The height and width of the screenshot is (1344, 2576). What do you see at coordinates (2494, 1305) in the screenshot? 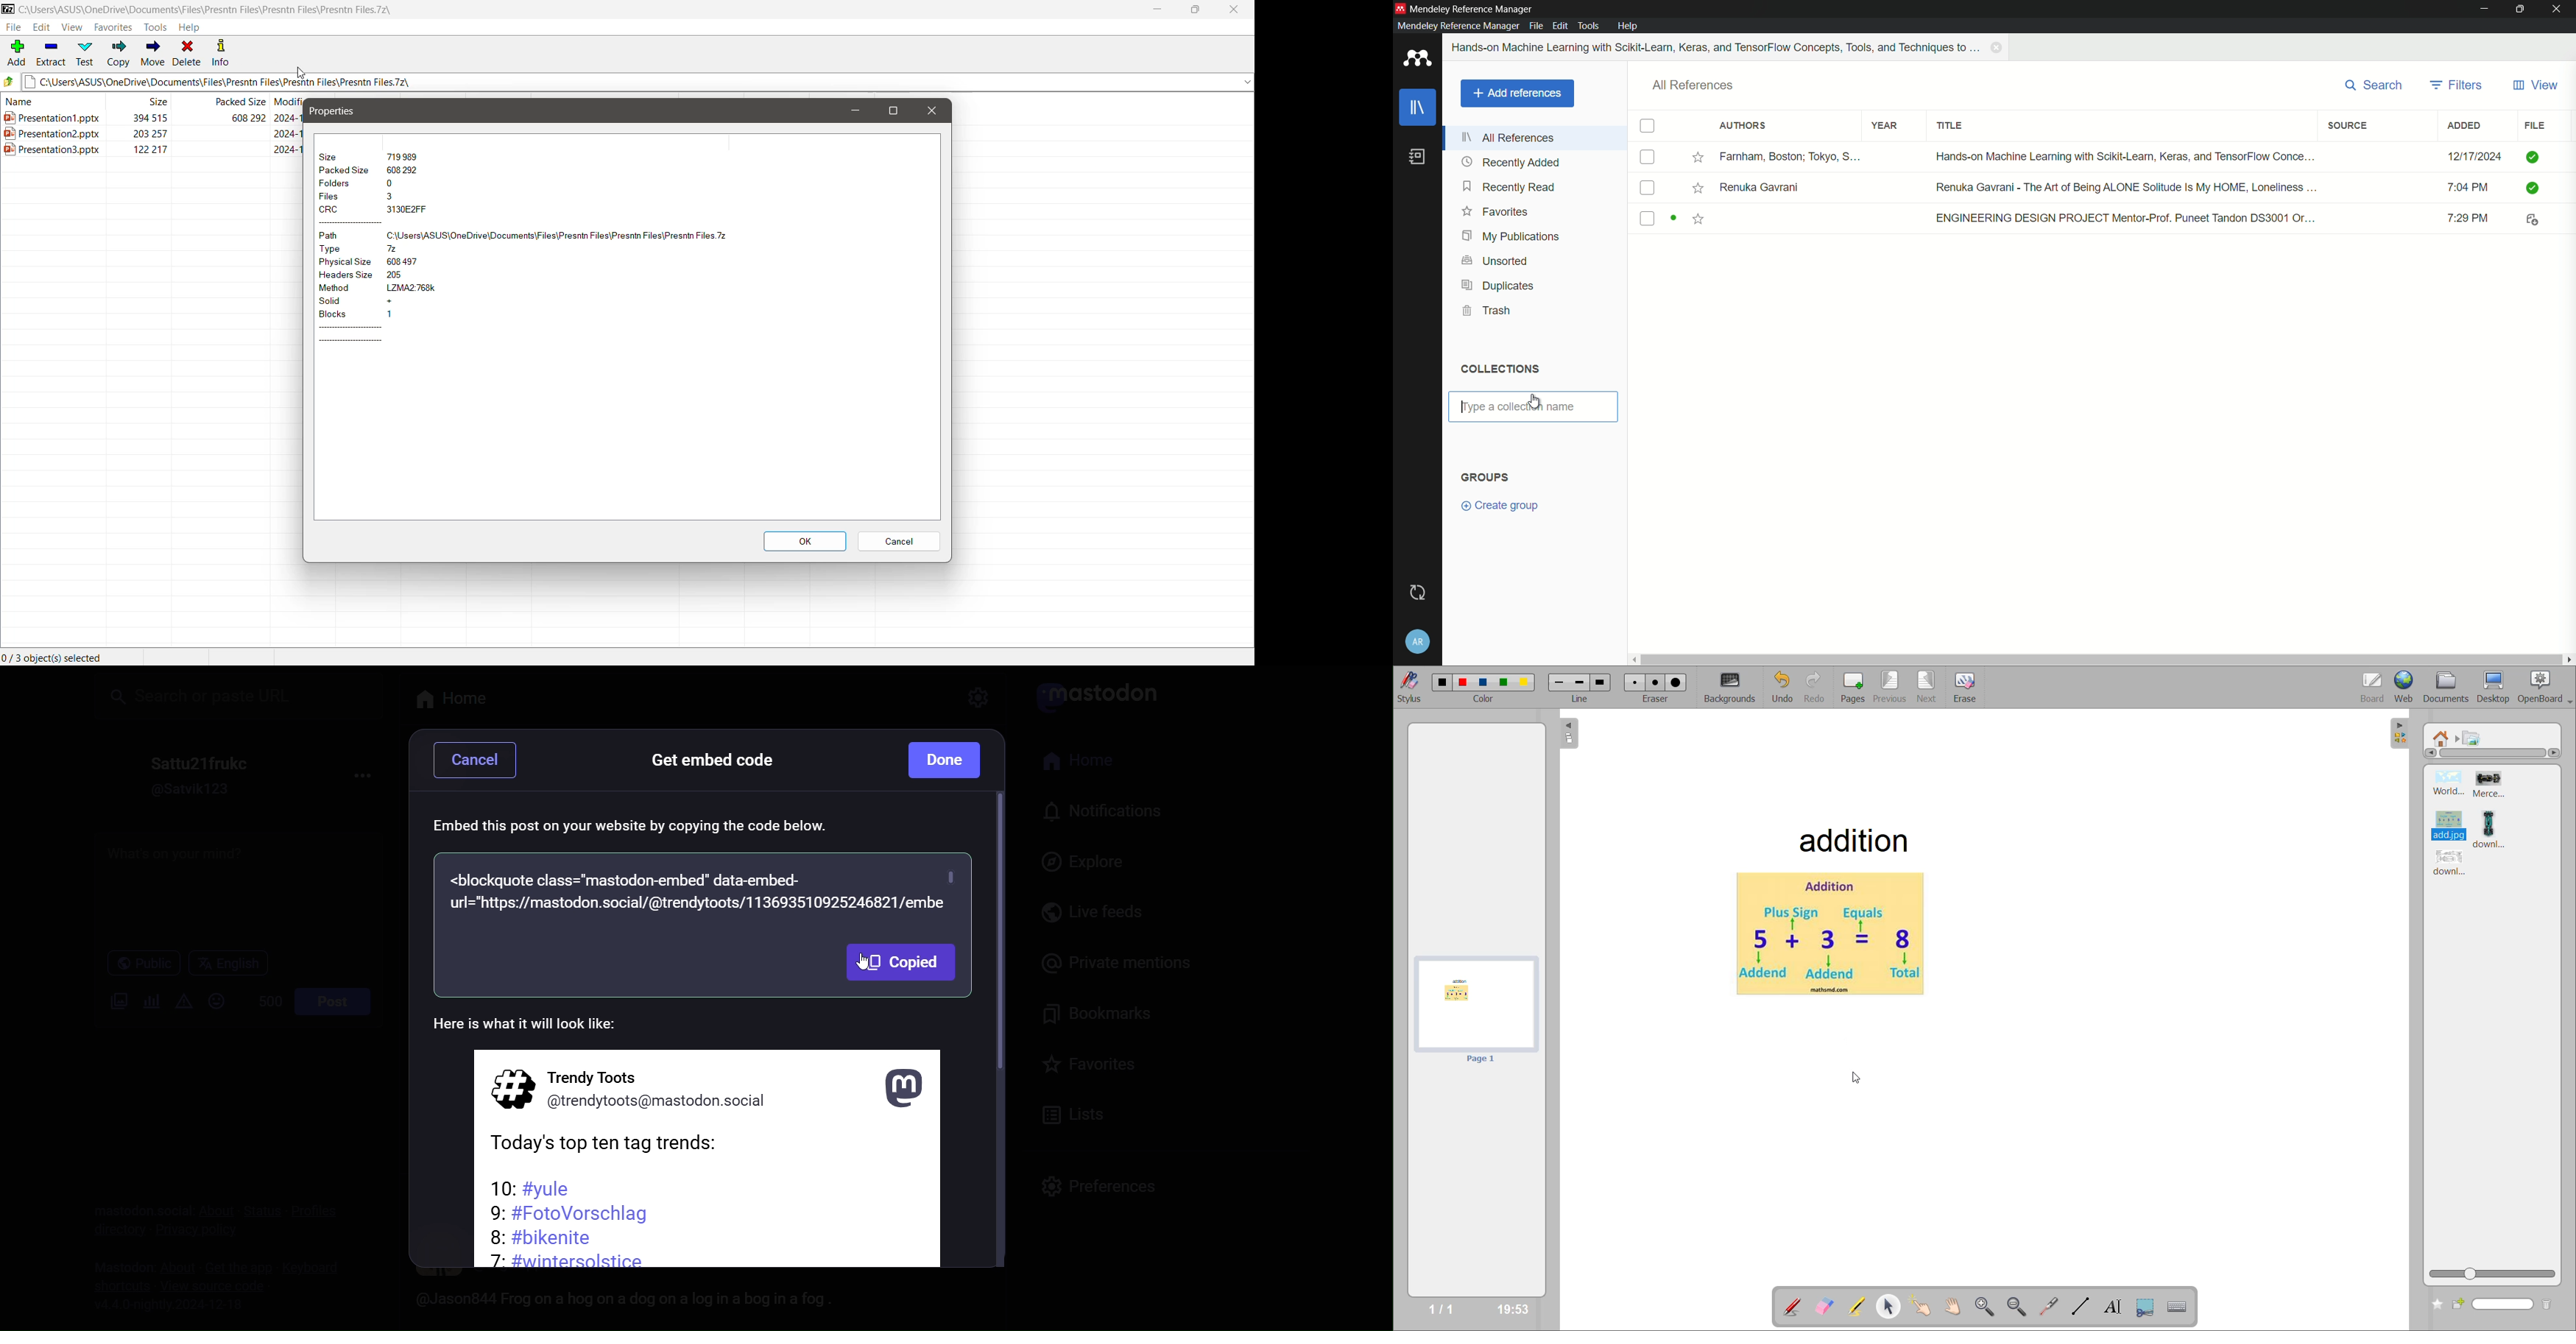
I see `search` at bounding box center [2494, 1305].